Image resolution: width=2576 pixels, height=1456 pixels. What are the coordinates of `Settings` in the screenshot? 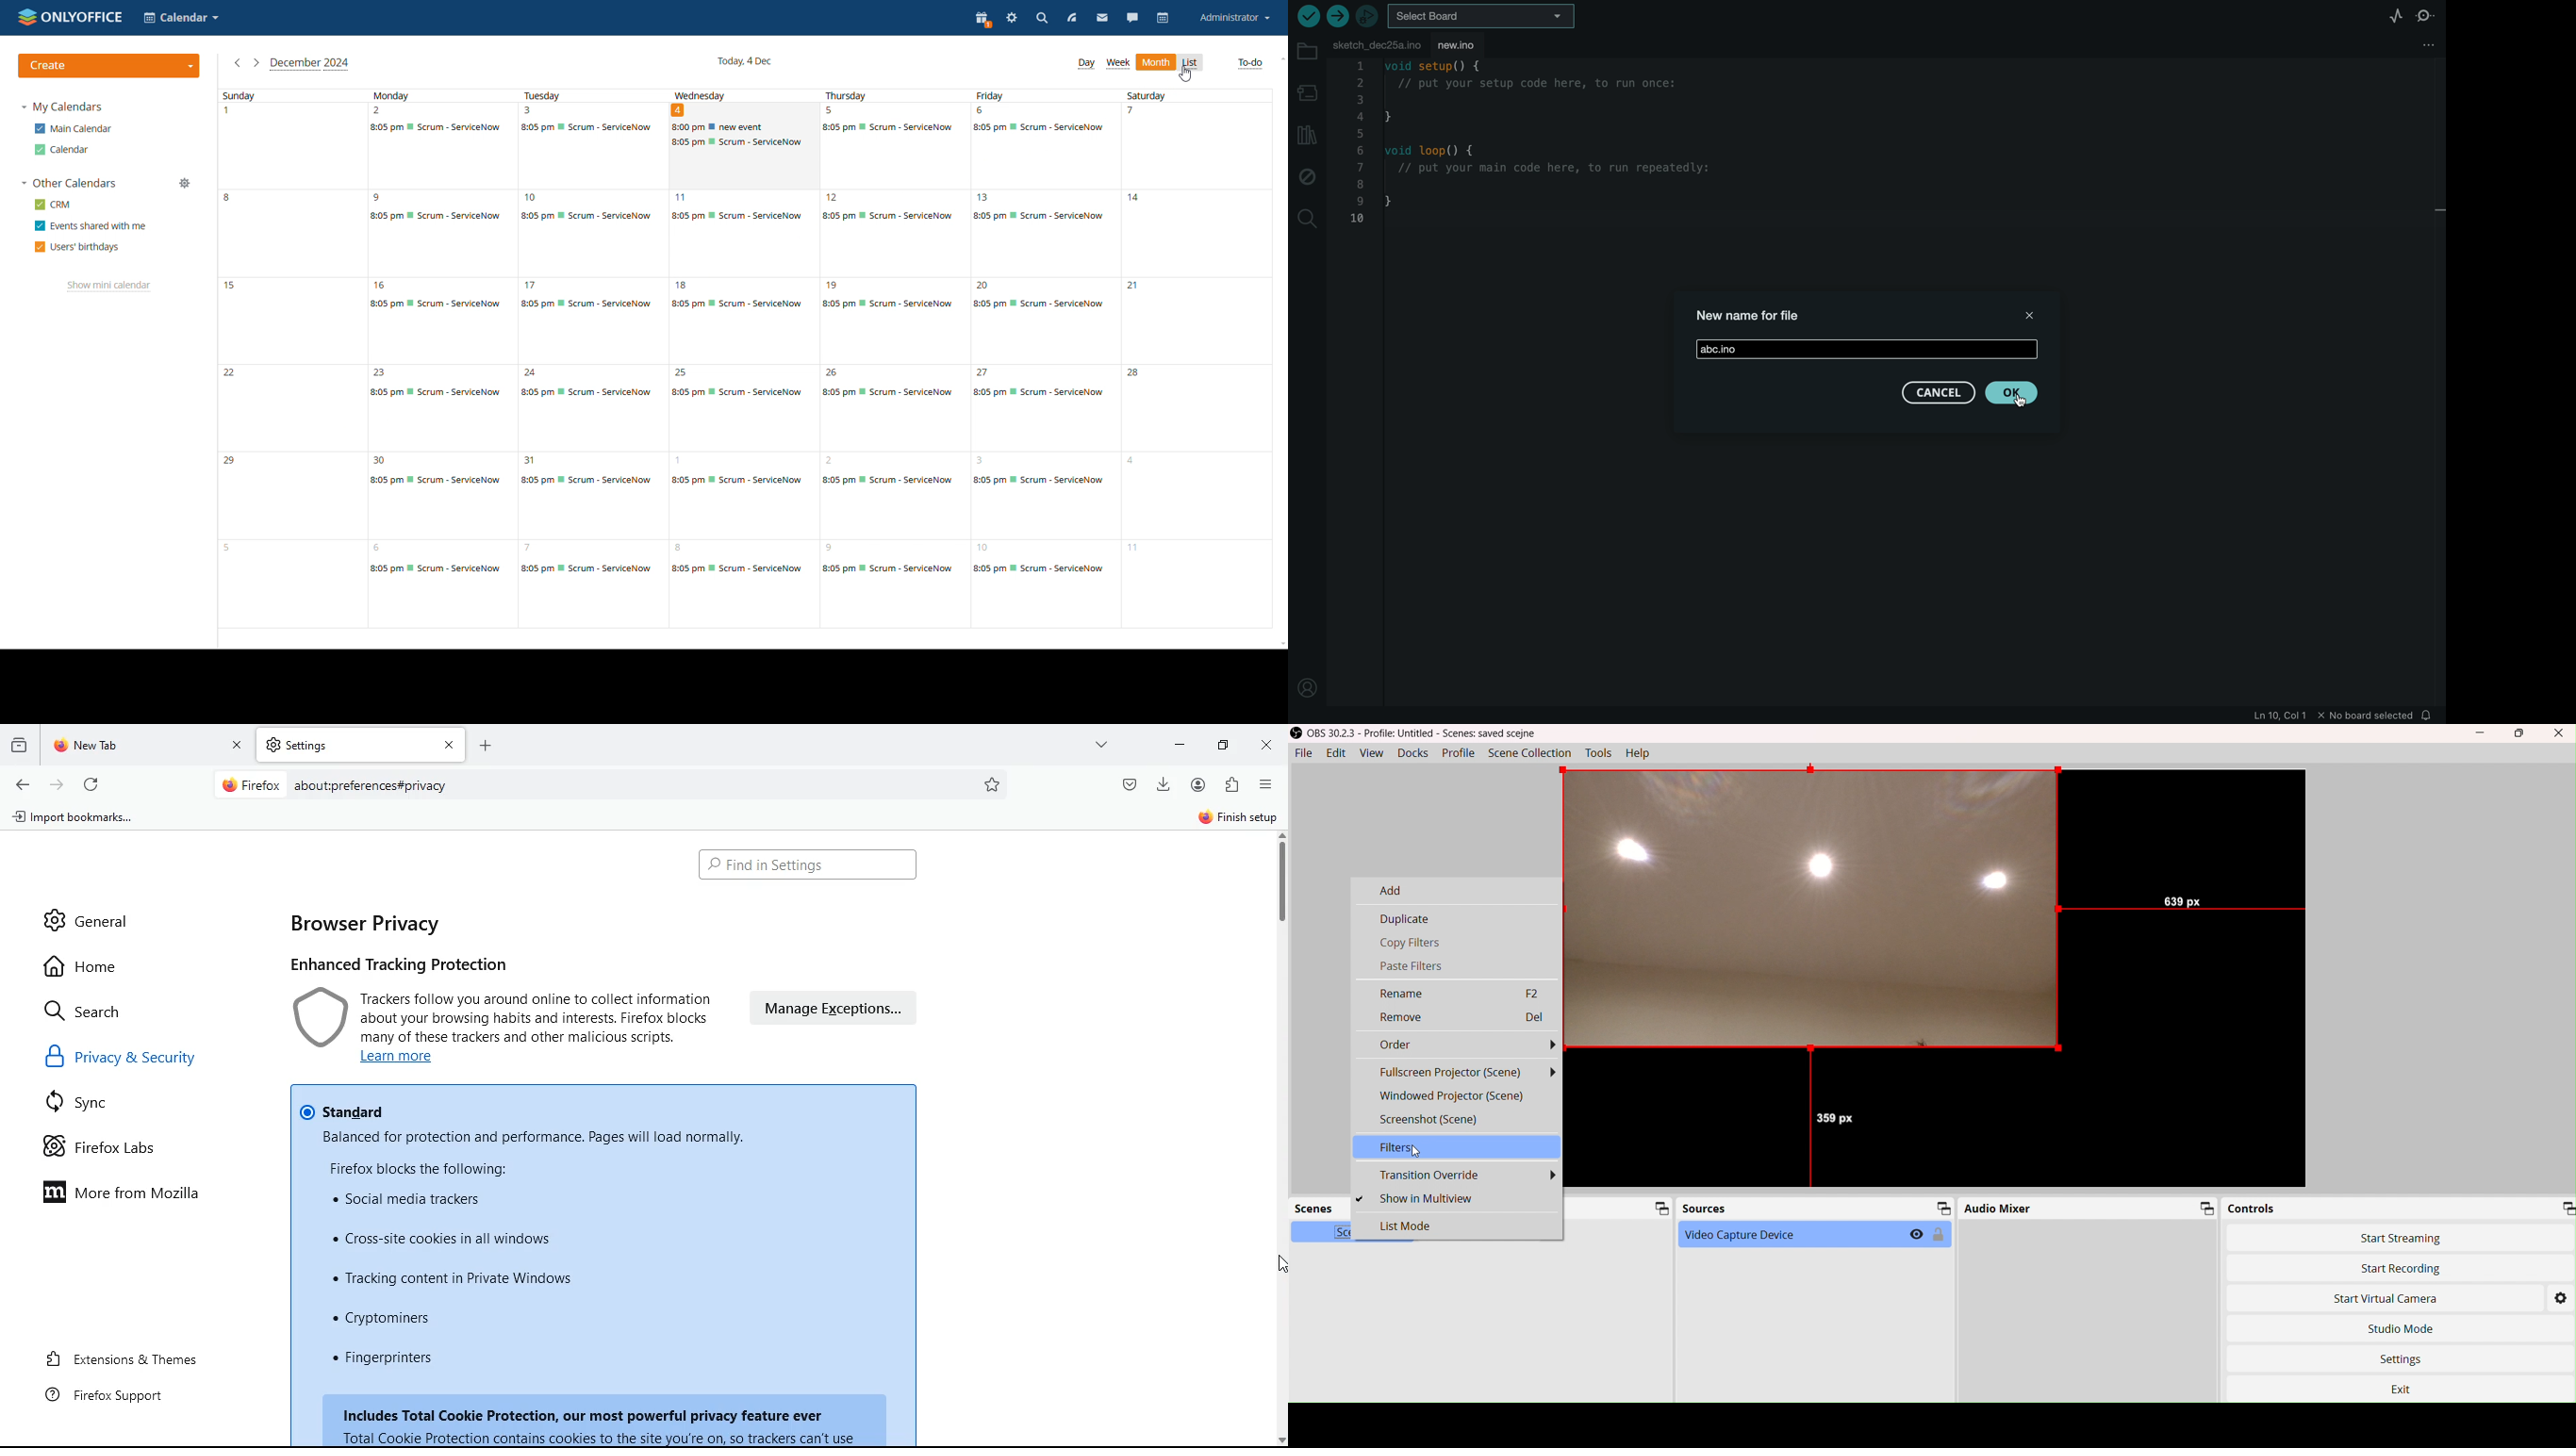 It's located at (2404, 1362).